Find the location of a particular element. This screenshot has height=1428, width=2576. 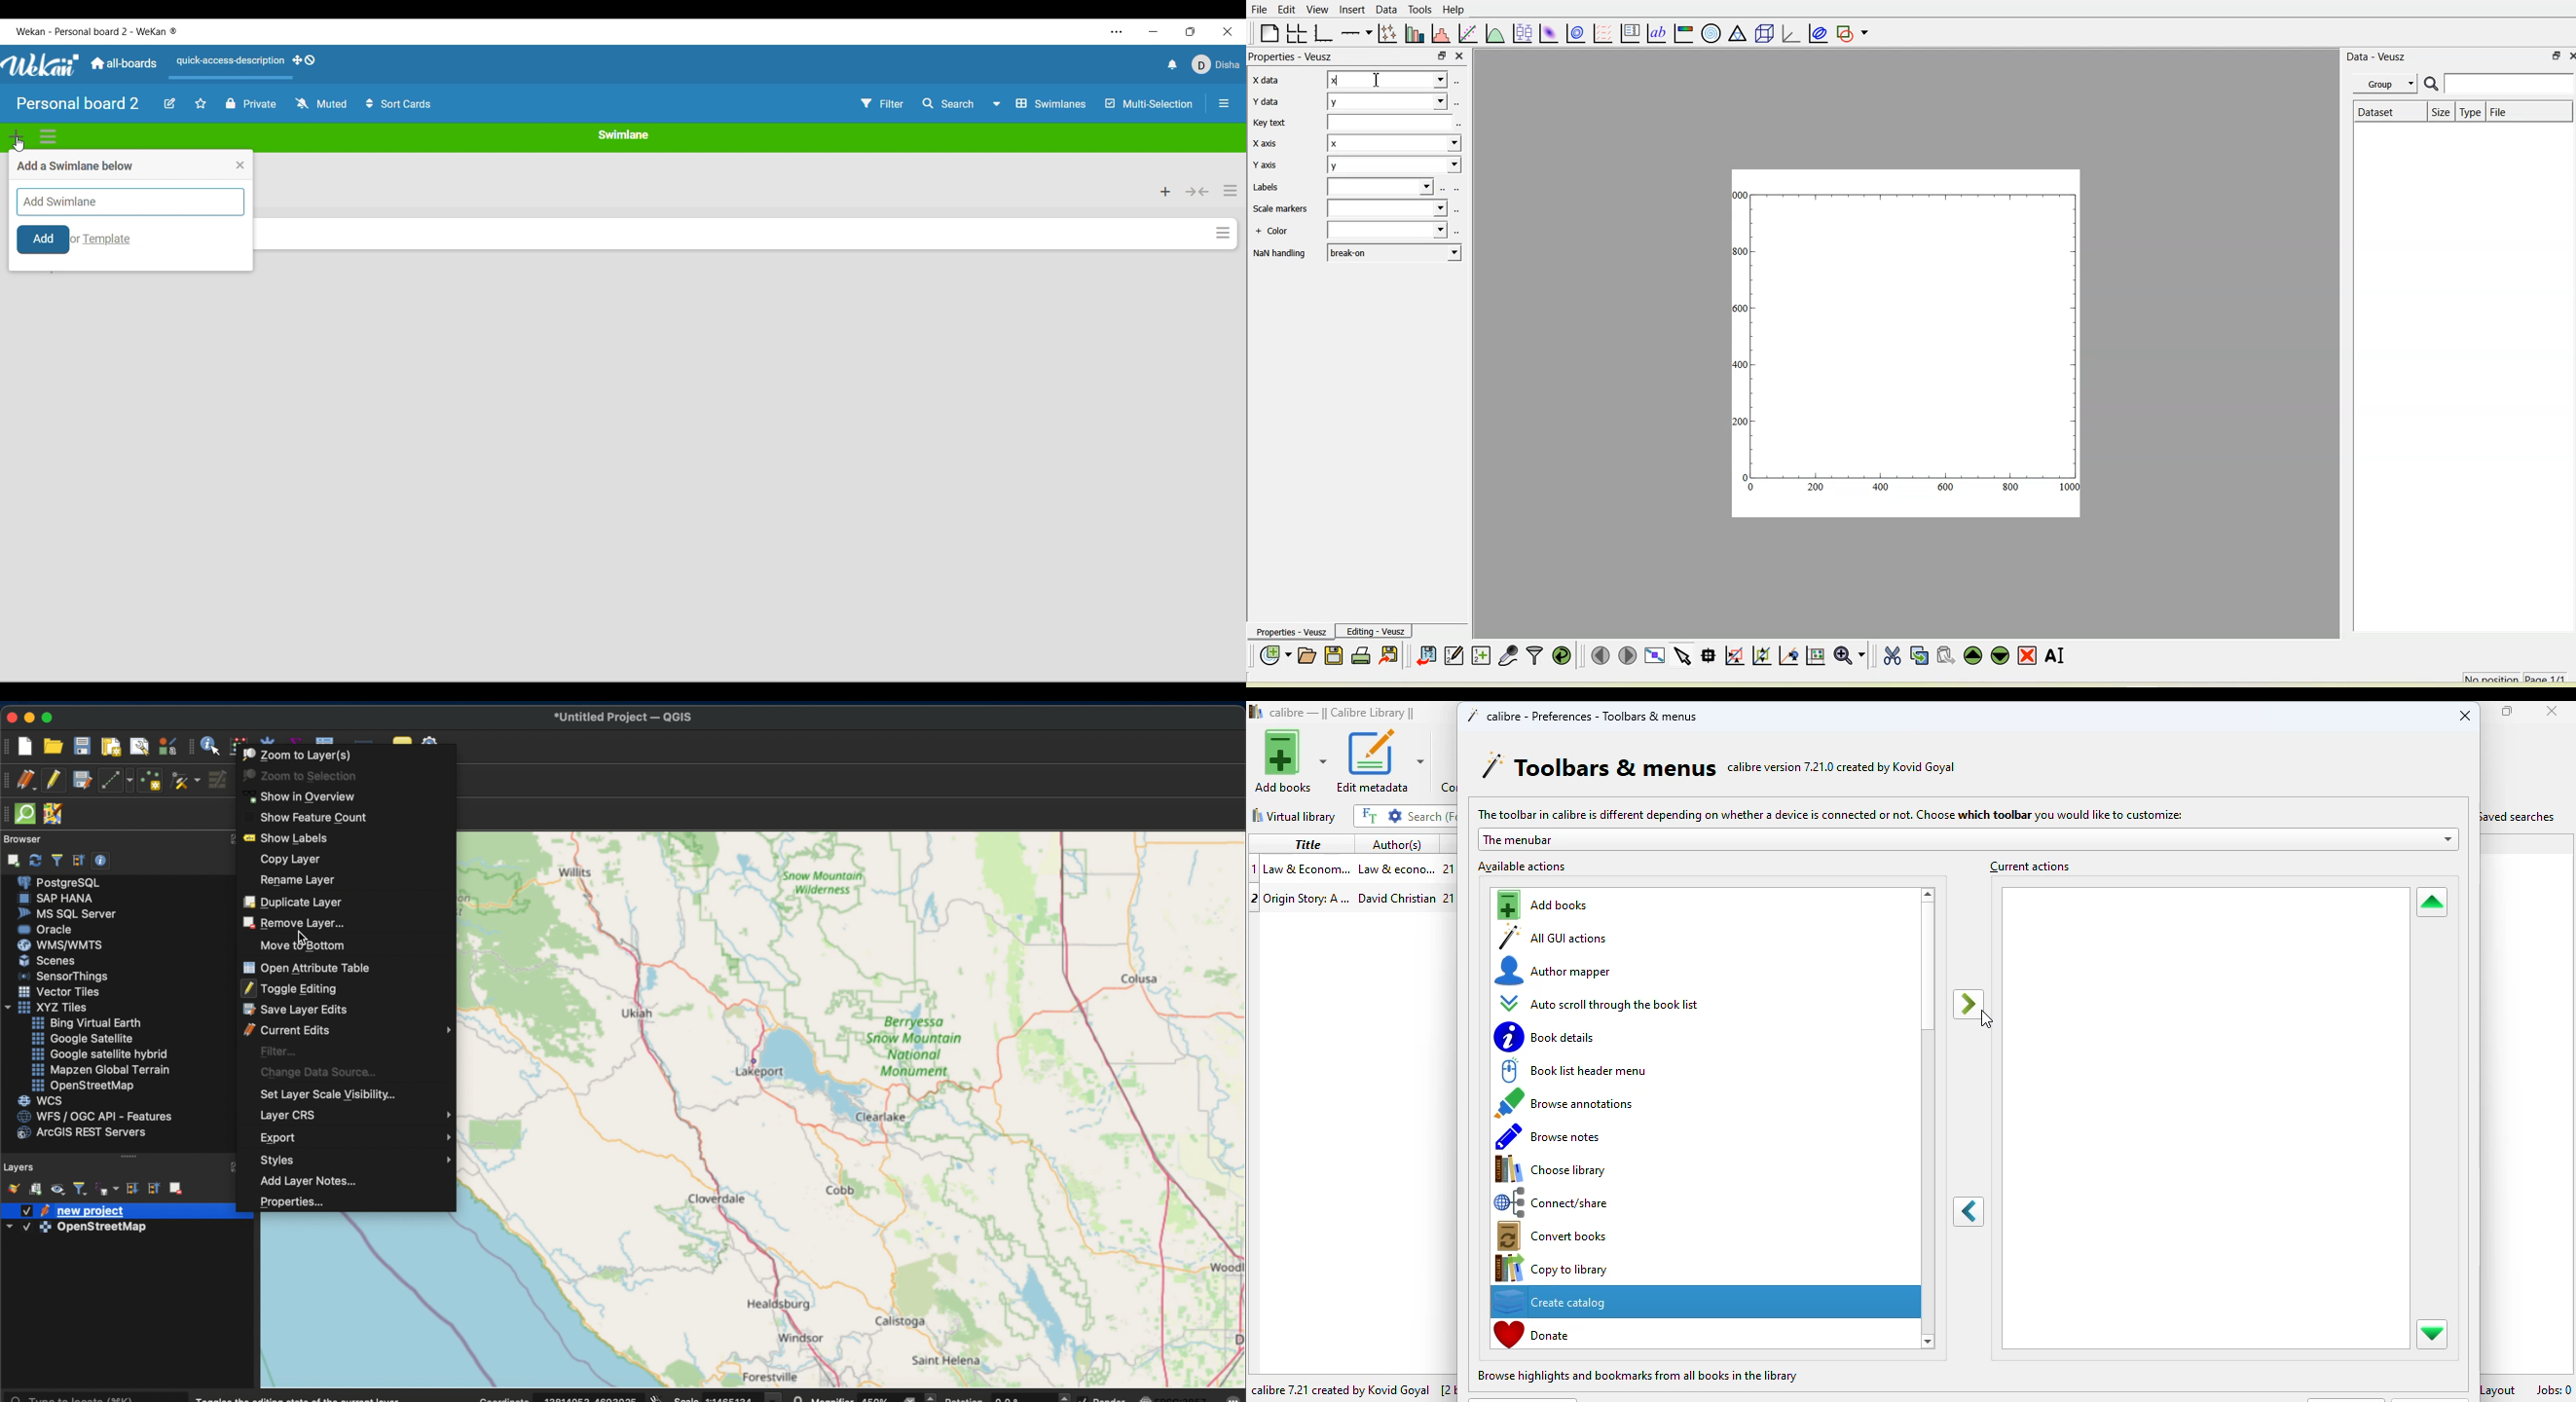

move selected action up is located at coordinates (2431, 904).